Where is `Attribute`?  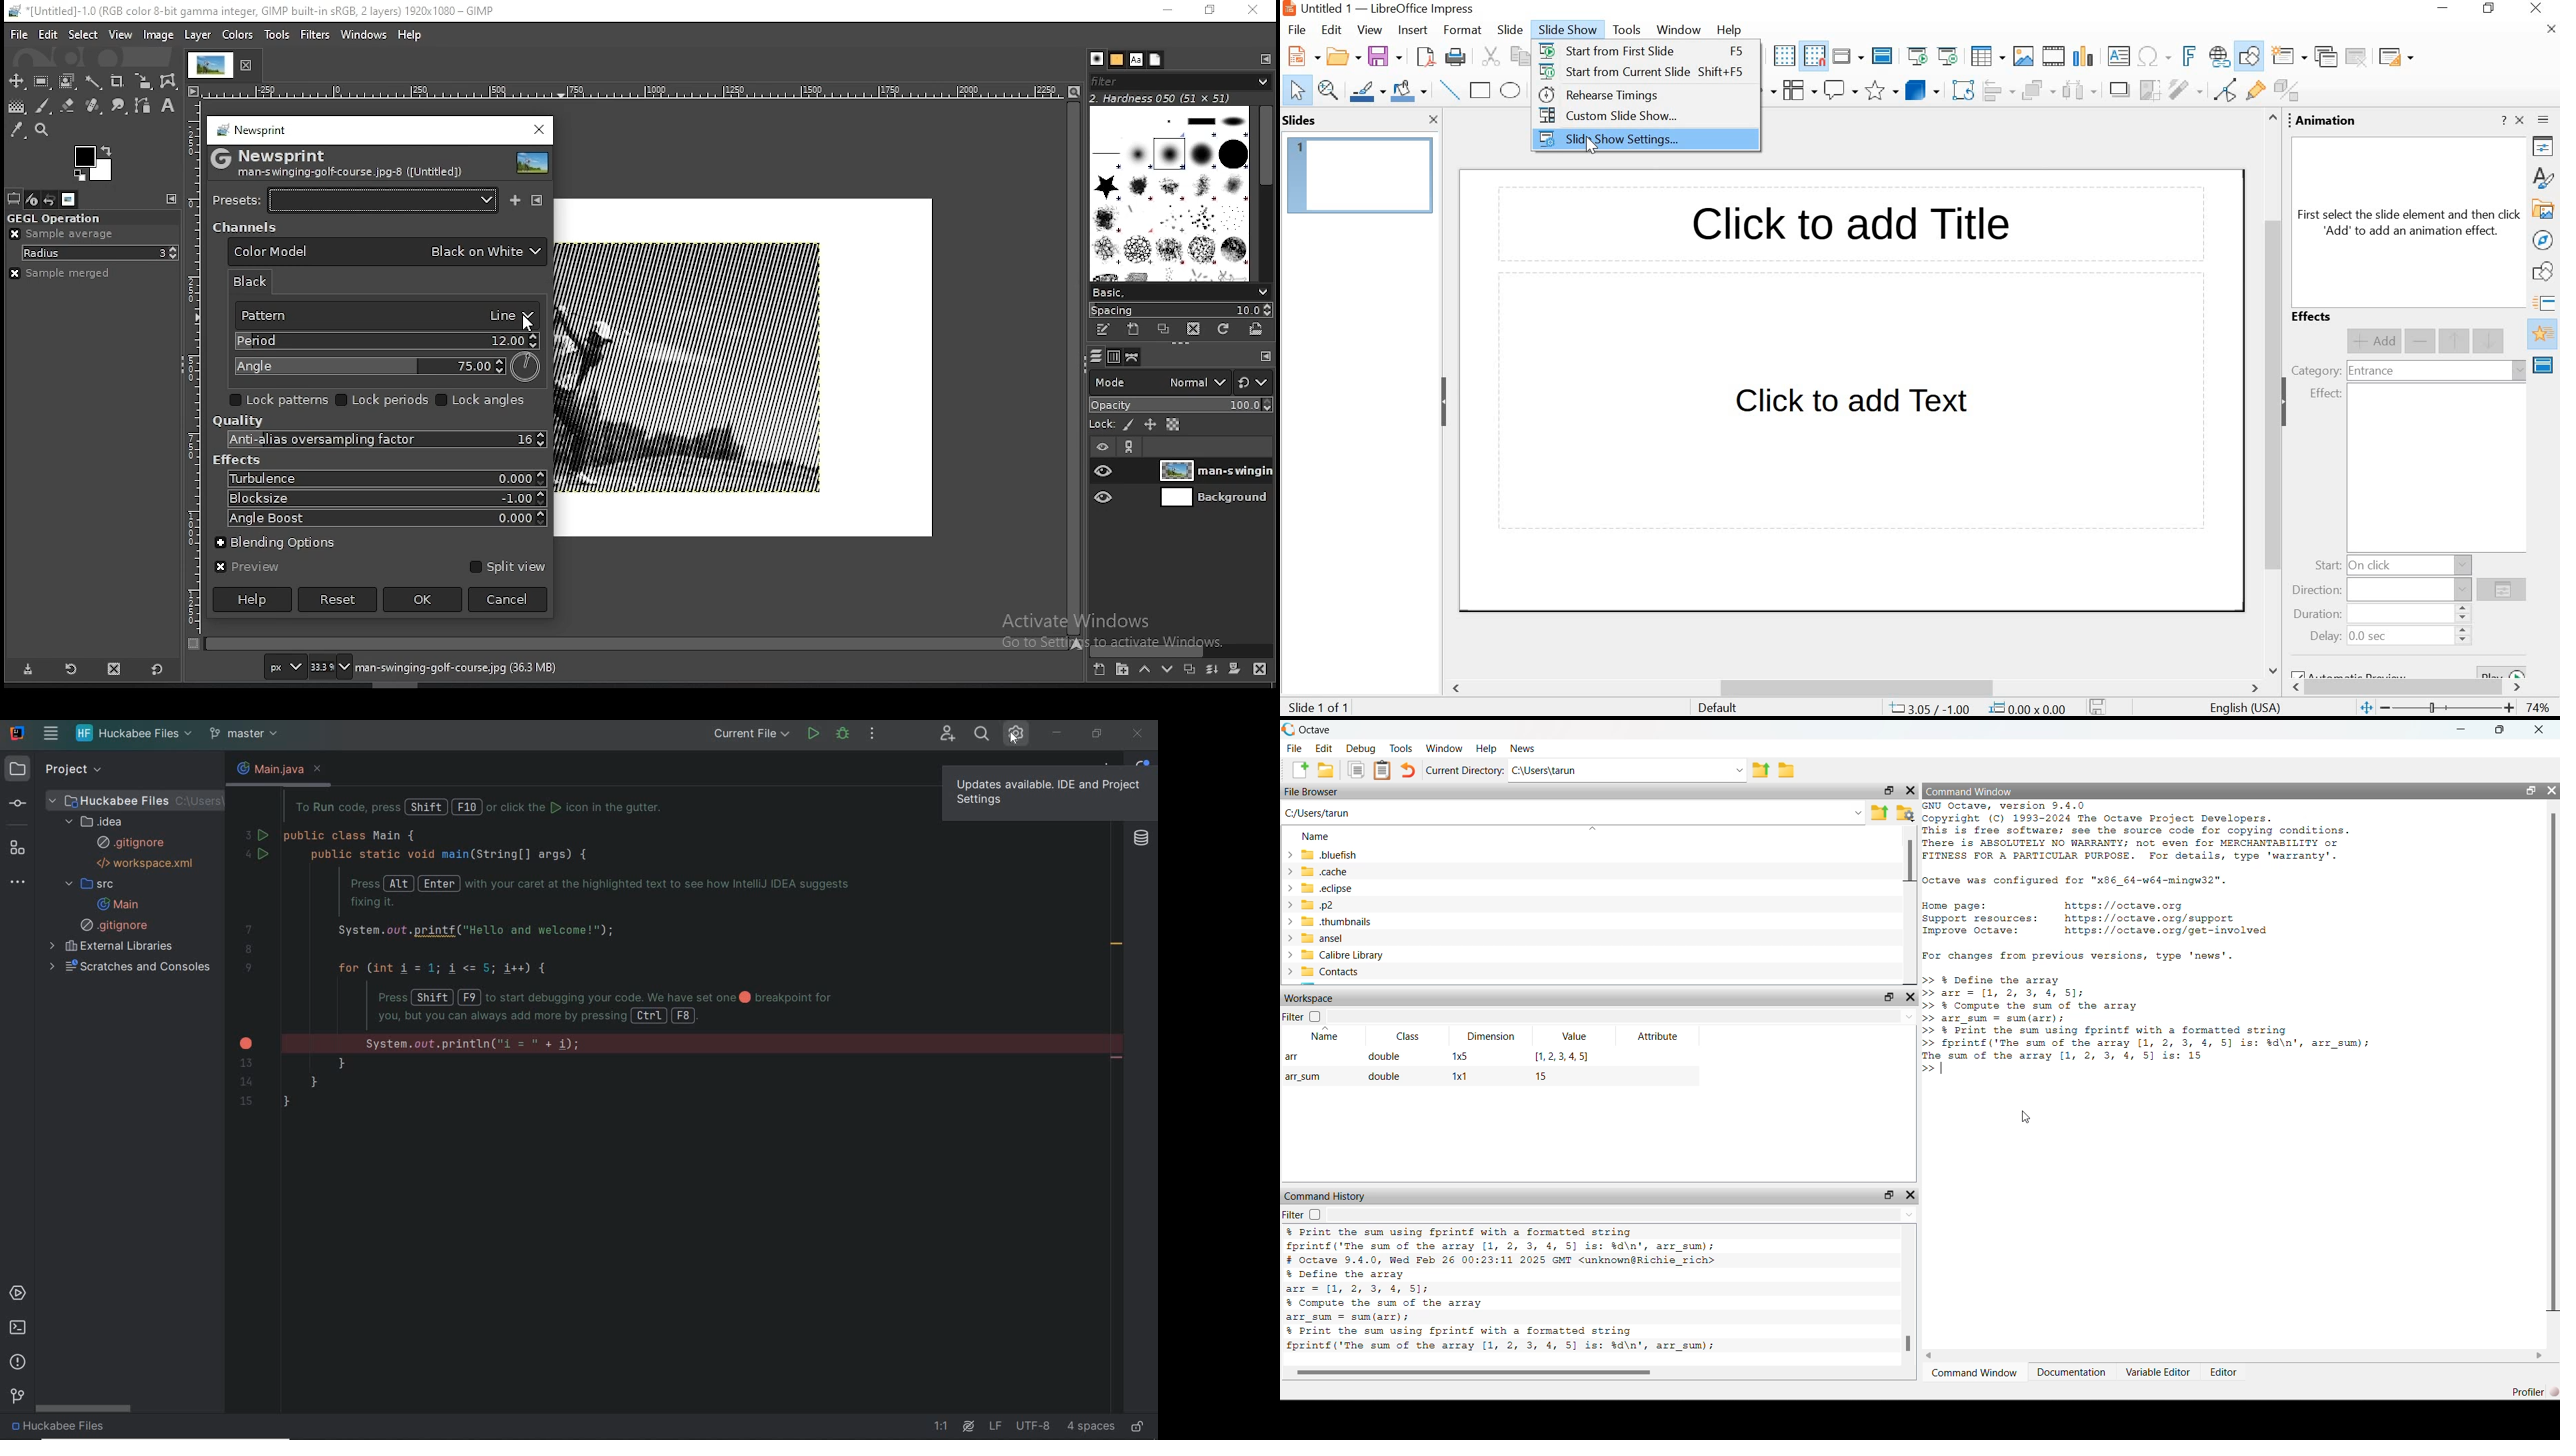 Attribute is located at coordinates (1650, 1035).